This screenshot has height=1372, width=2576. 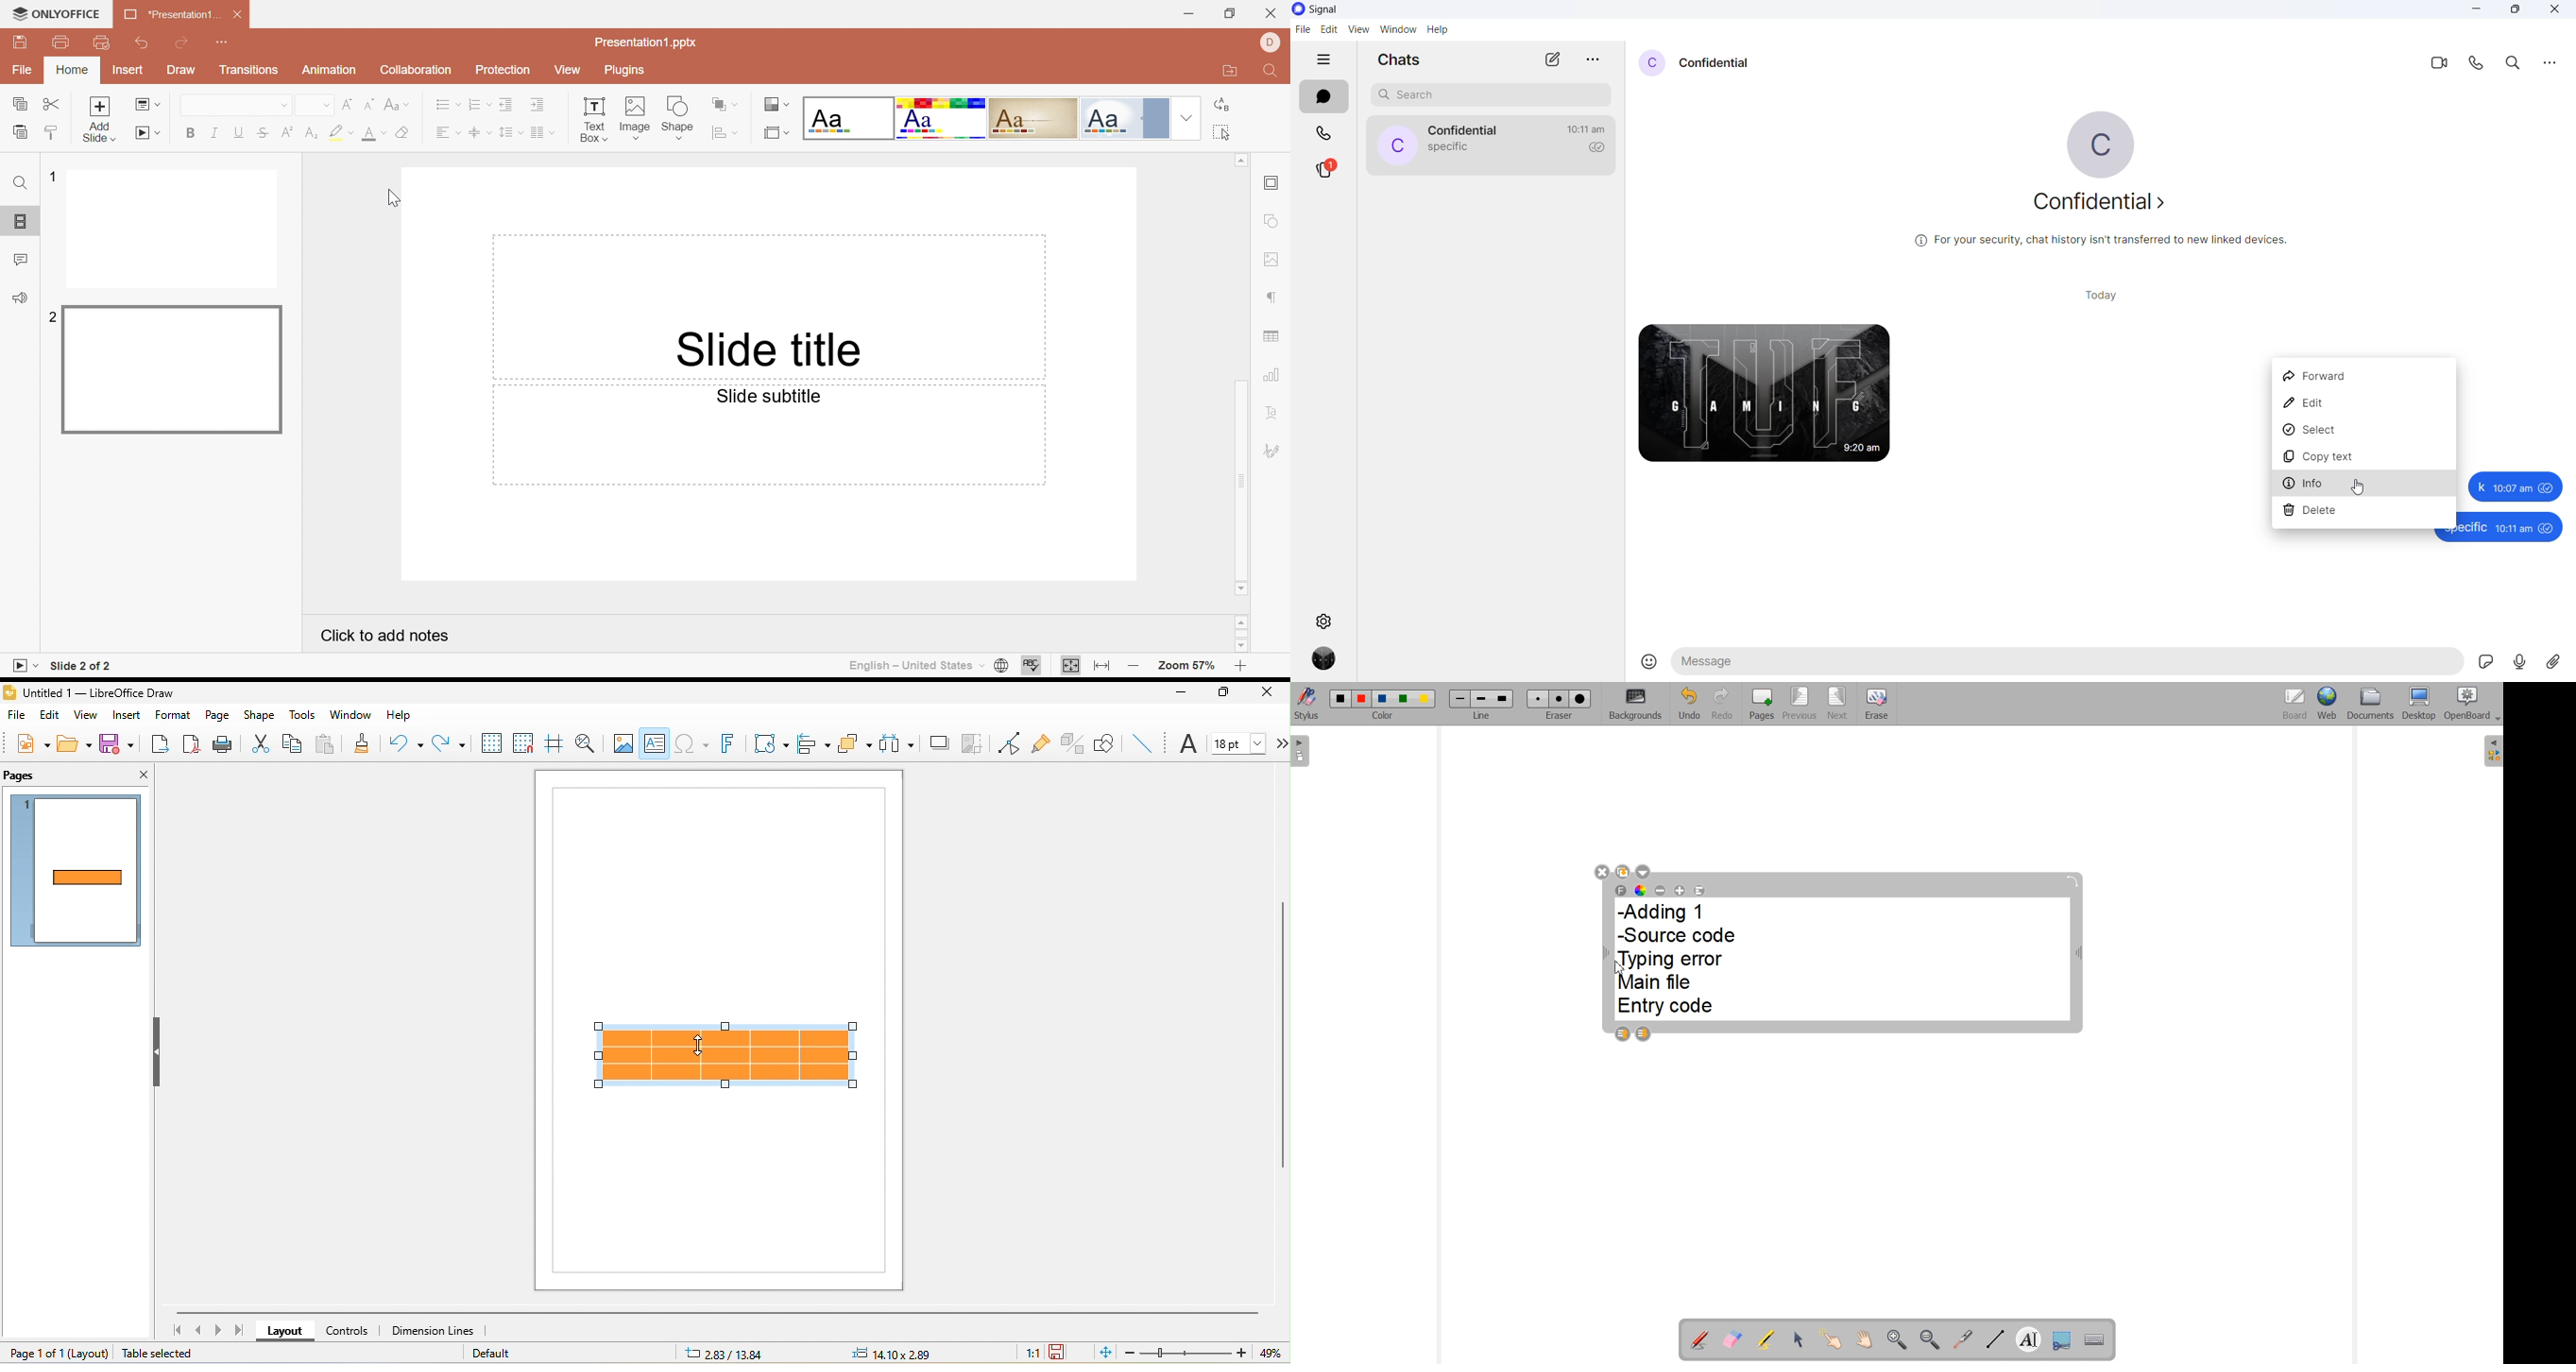 What do you see at coordinates (1282, 1034) in the screenshot?
I see `vertical scroll bar` at bounding box center [1282, 1034].